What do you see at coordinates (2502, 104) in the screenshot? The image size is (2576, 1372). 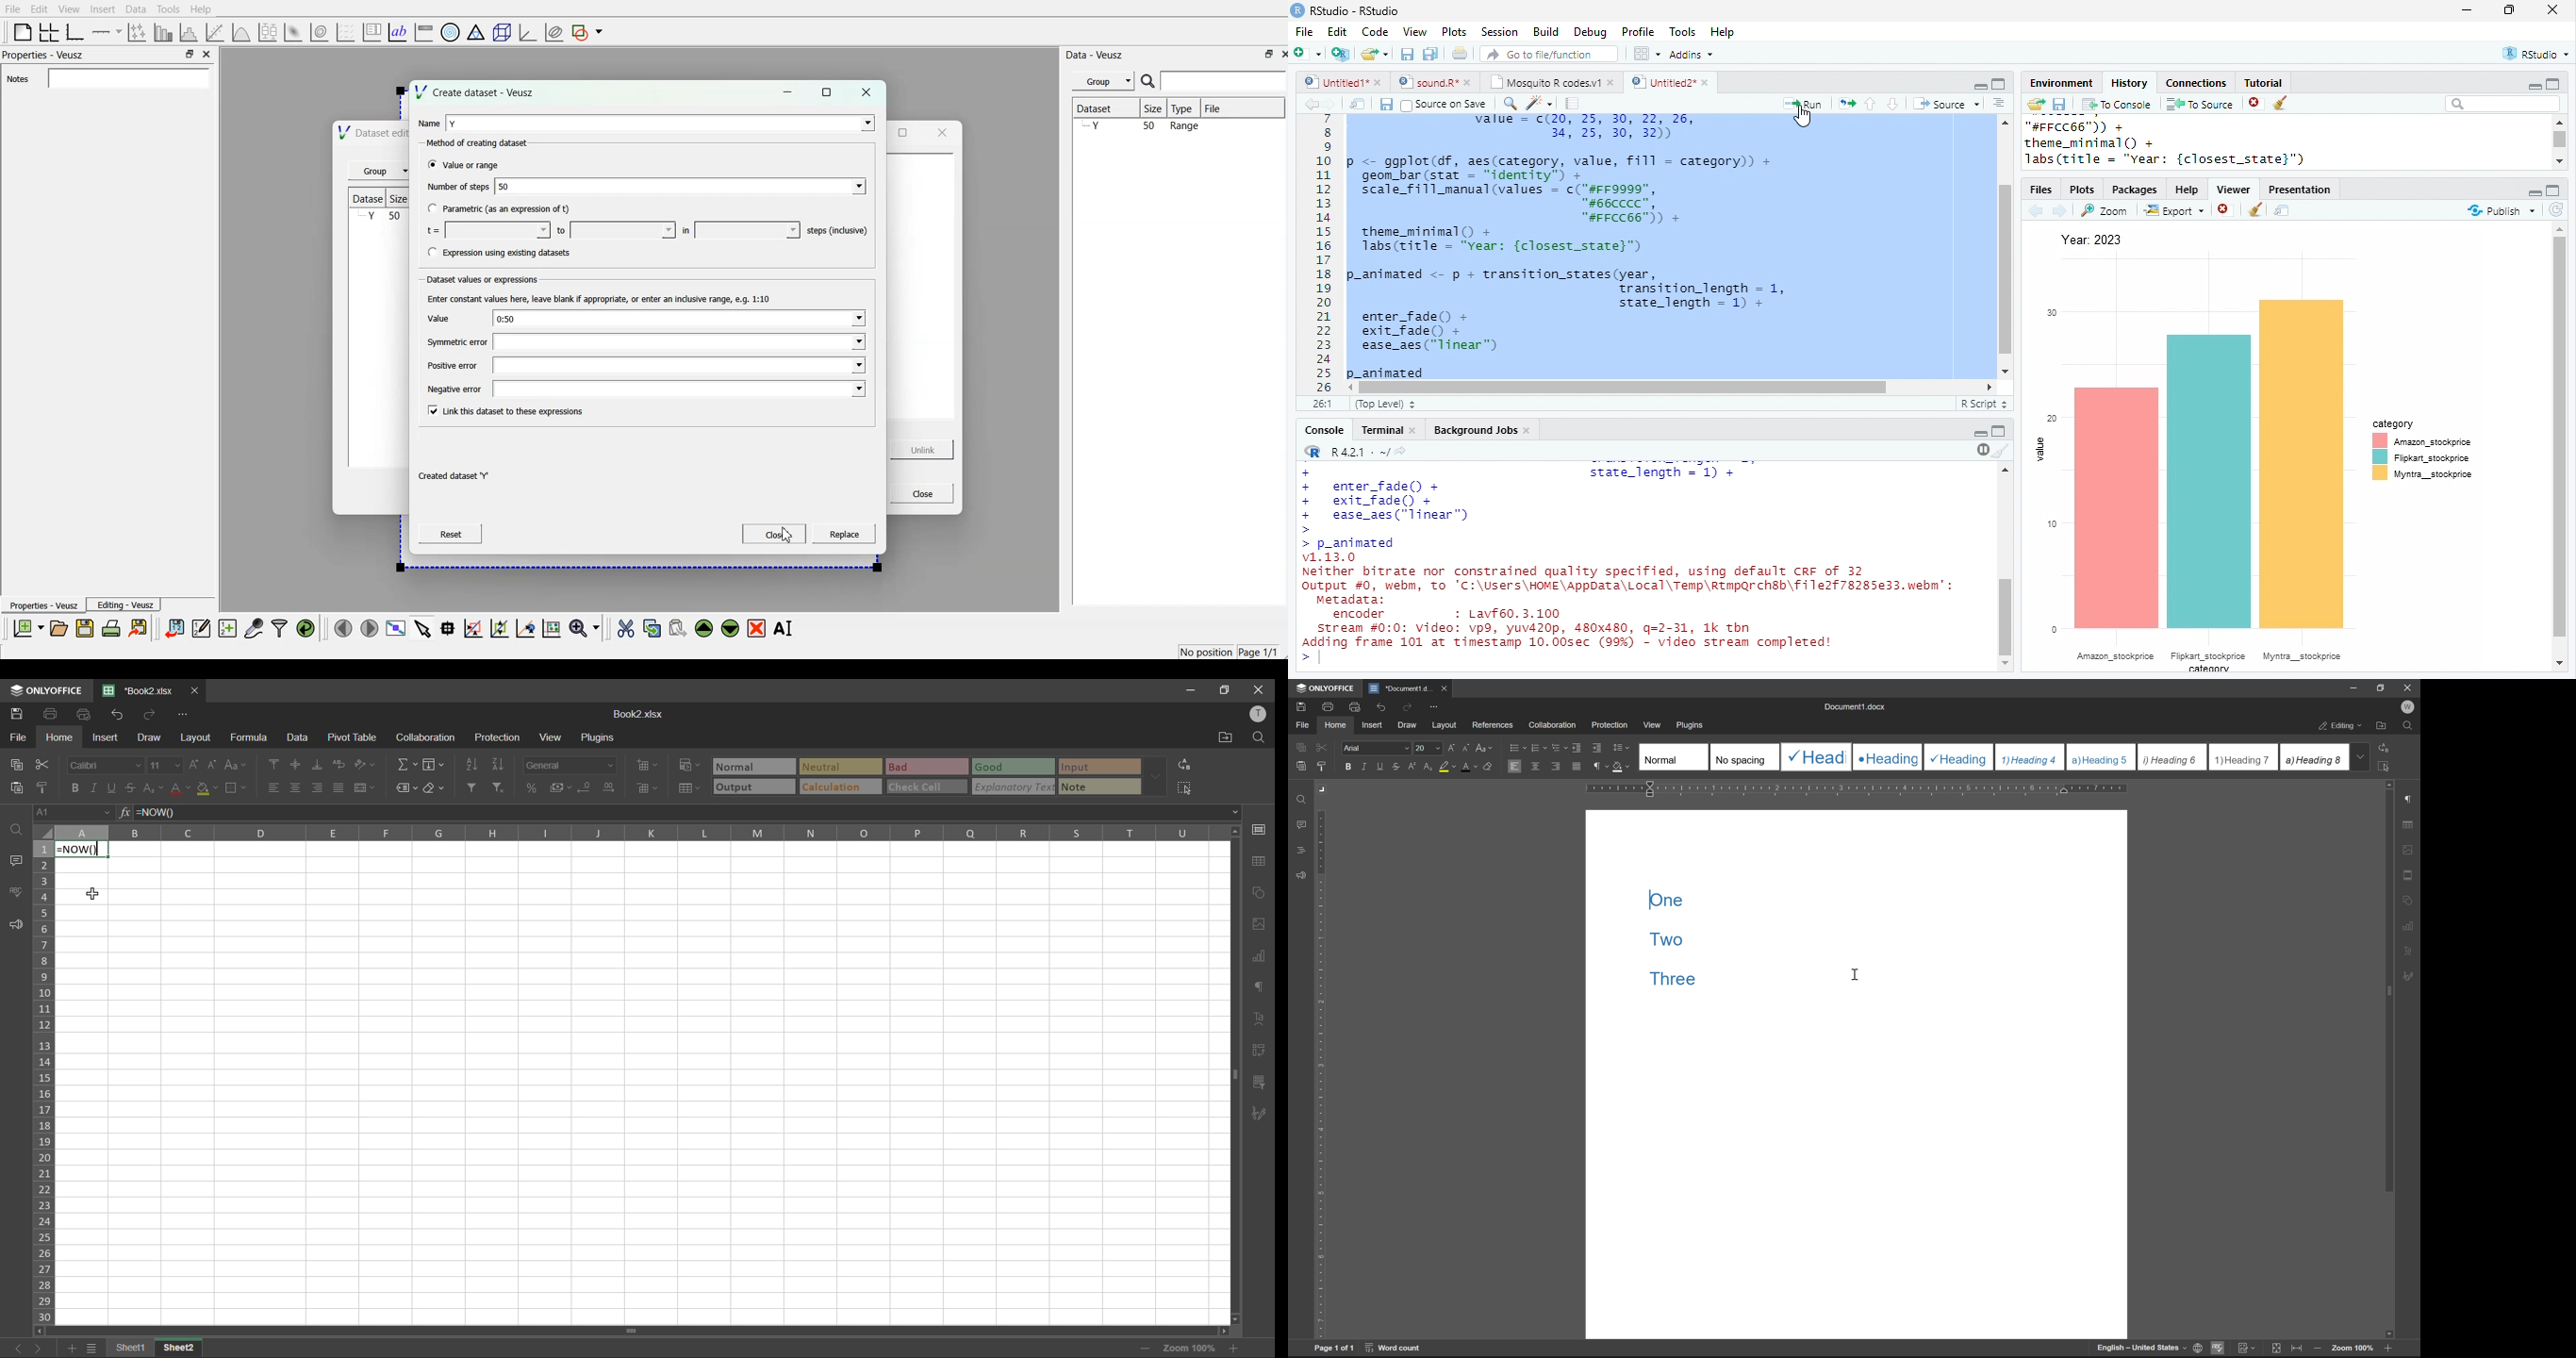 I see `search bar` at bounding box center [2502, 104].